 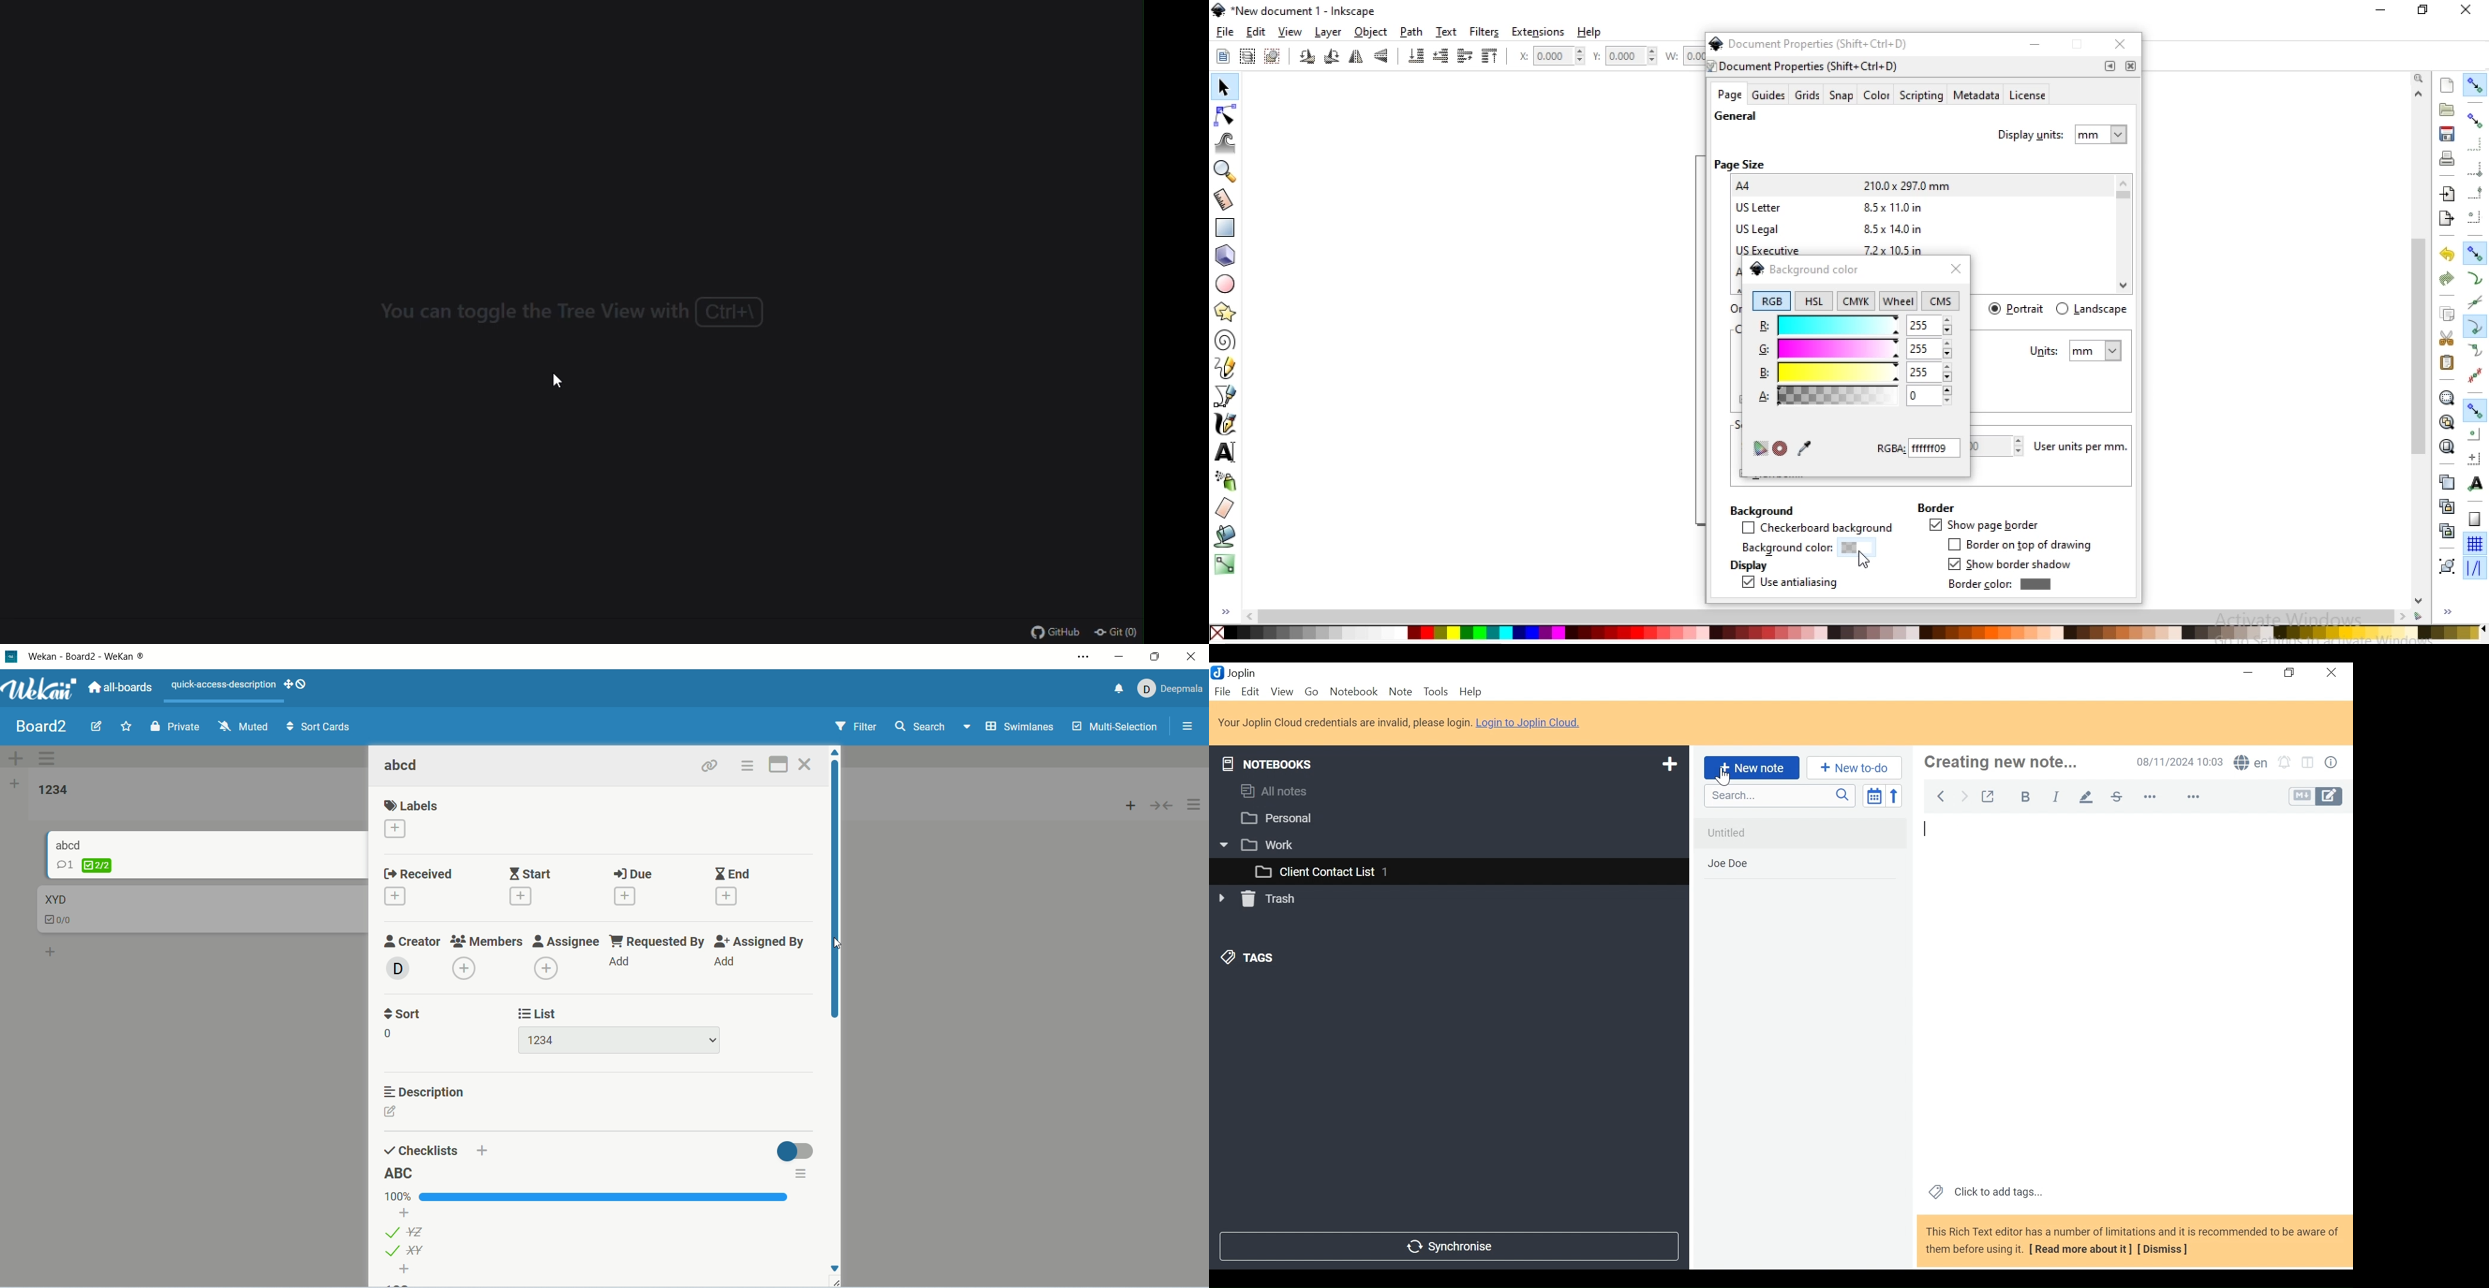 I want to click on Restore, so click(x=2290, y=673).